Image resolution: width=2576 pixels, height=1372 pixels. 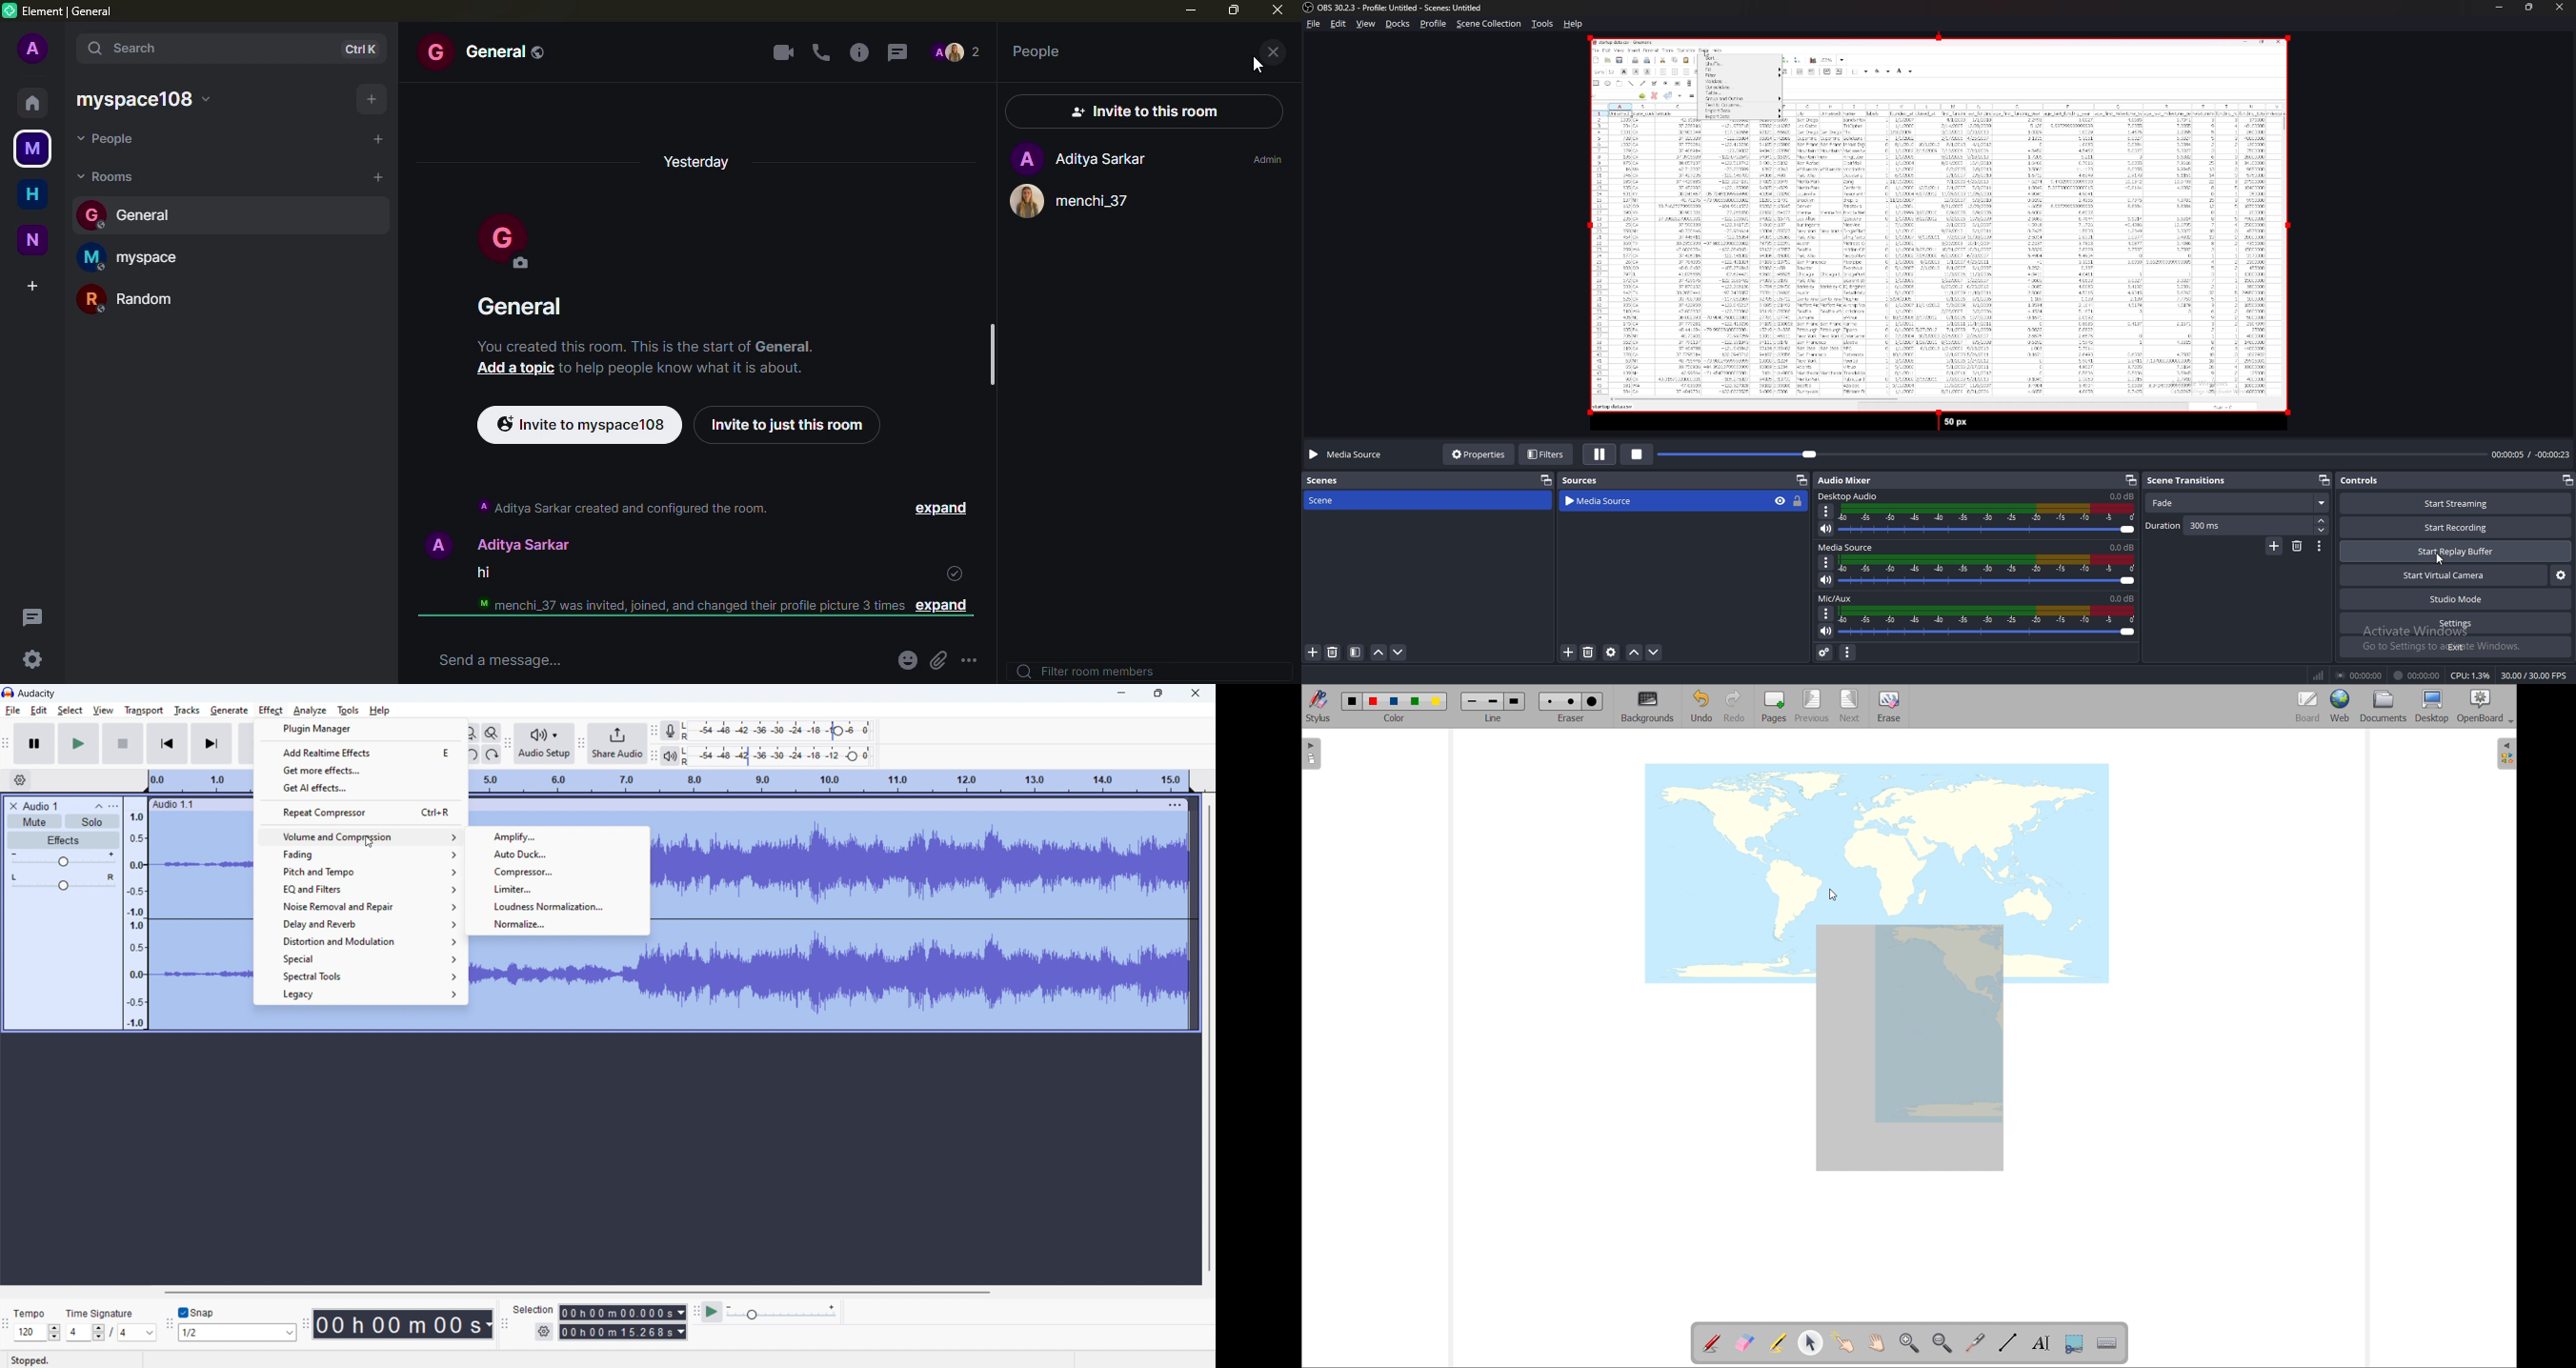 I want to click on plugin manager, so click(x=362, y=728).